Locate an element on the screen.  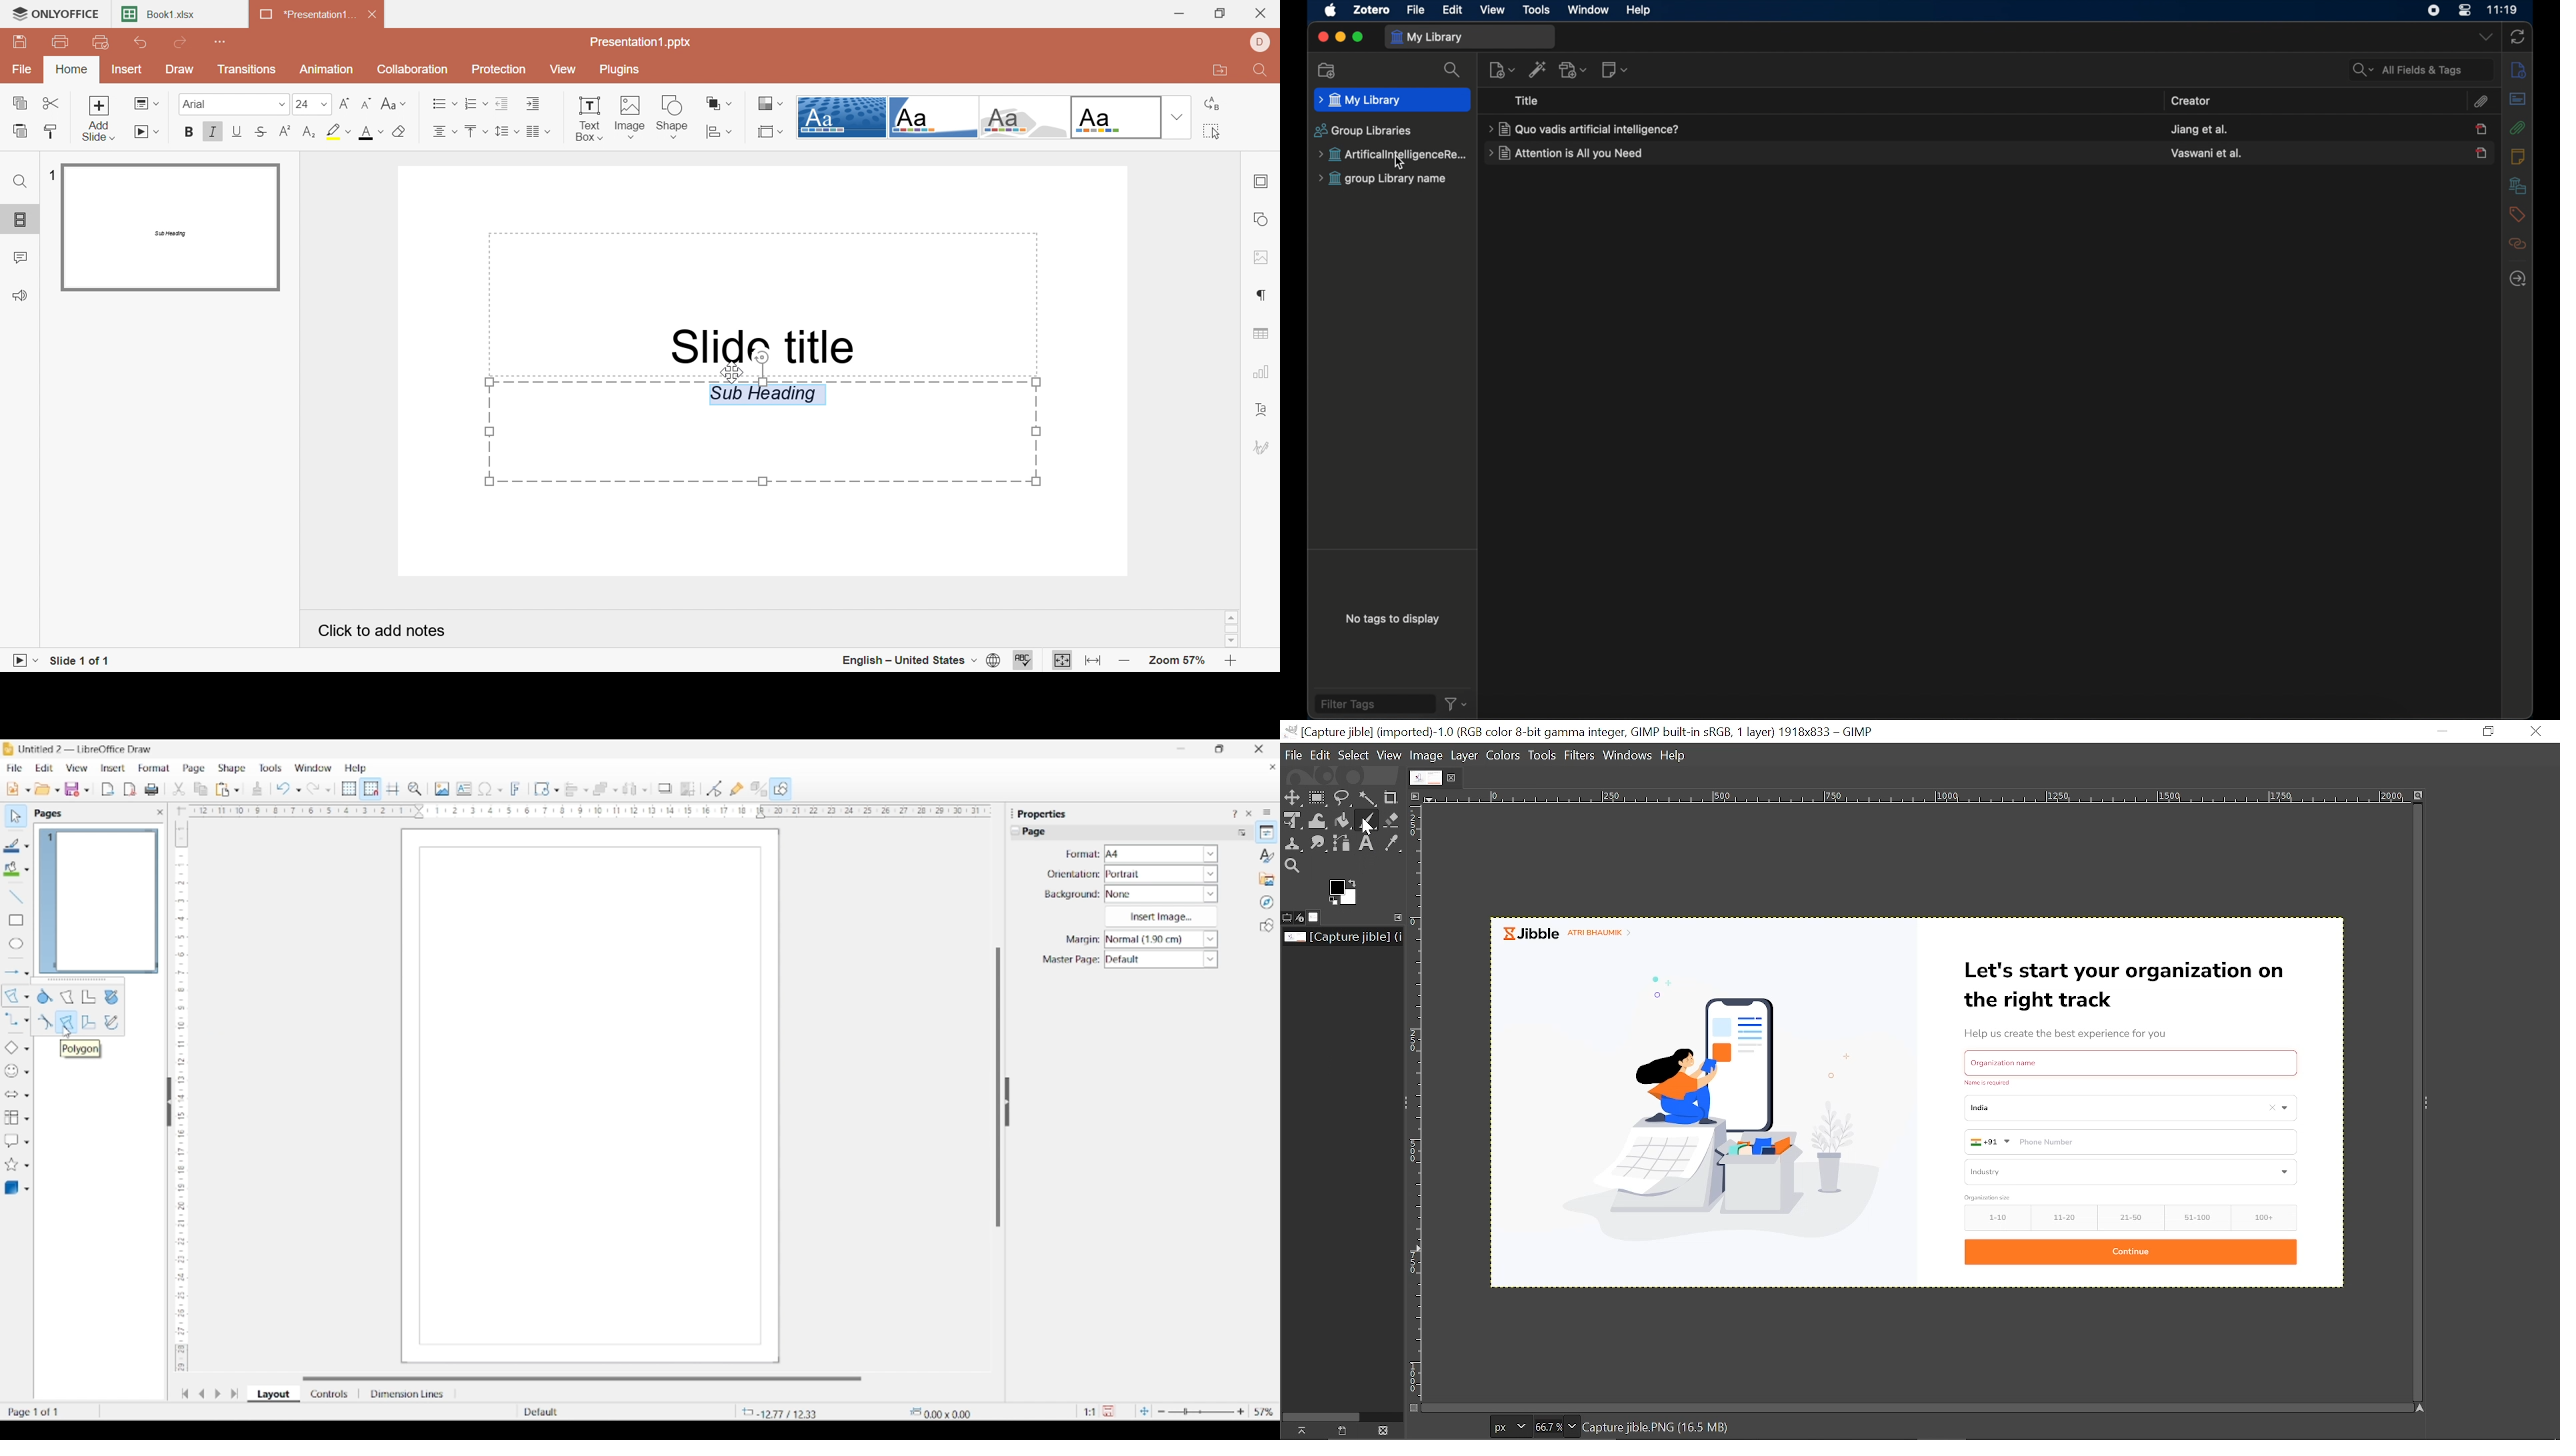
group libraries is located at coordinates (1362, 131).